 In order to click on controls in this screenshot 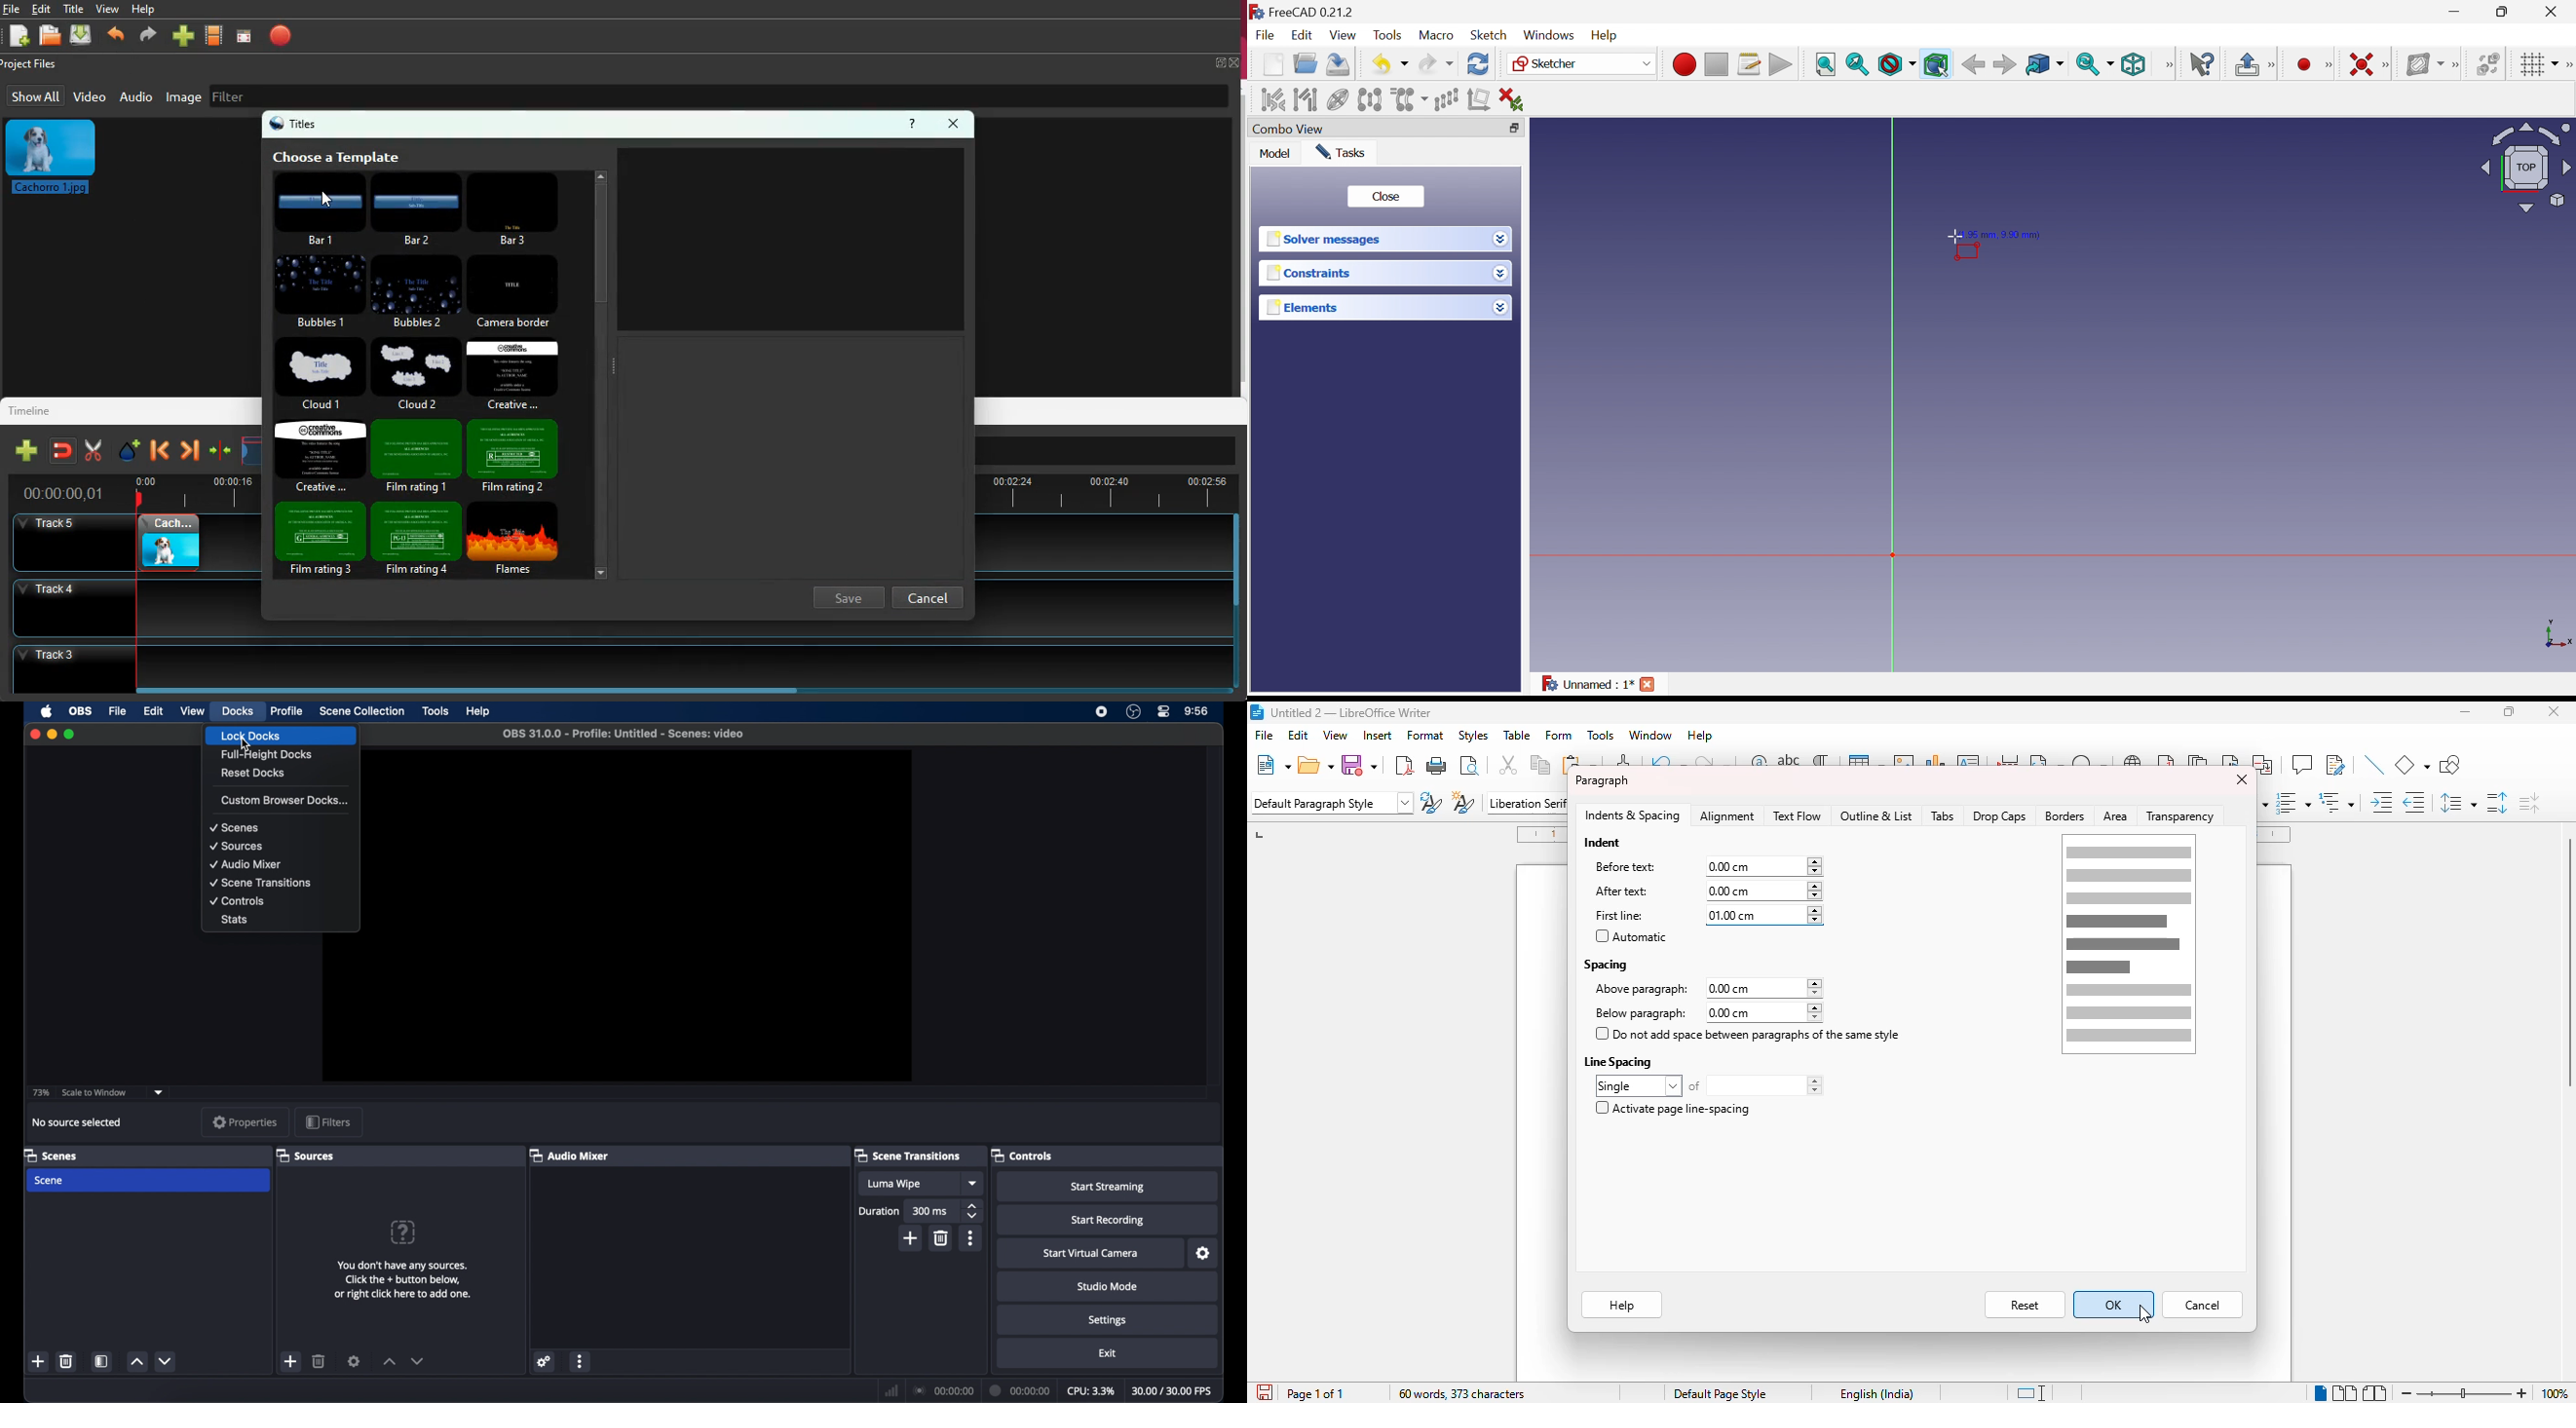, I will do `click(1025, 1155)`.